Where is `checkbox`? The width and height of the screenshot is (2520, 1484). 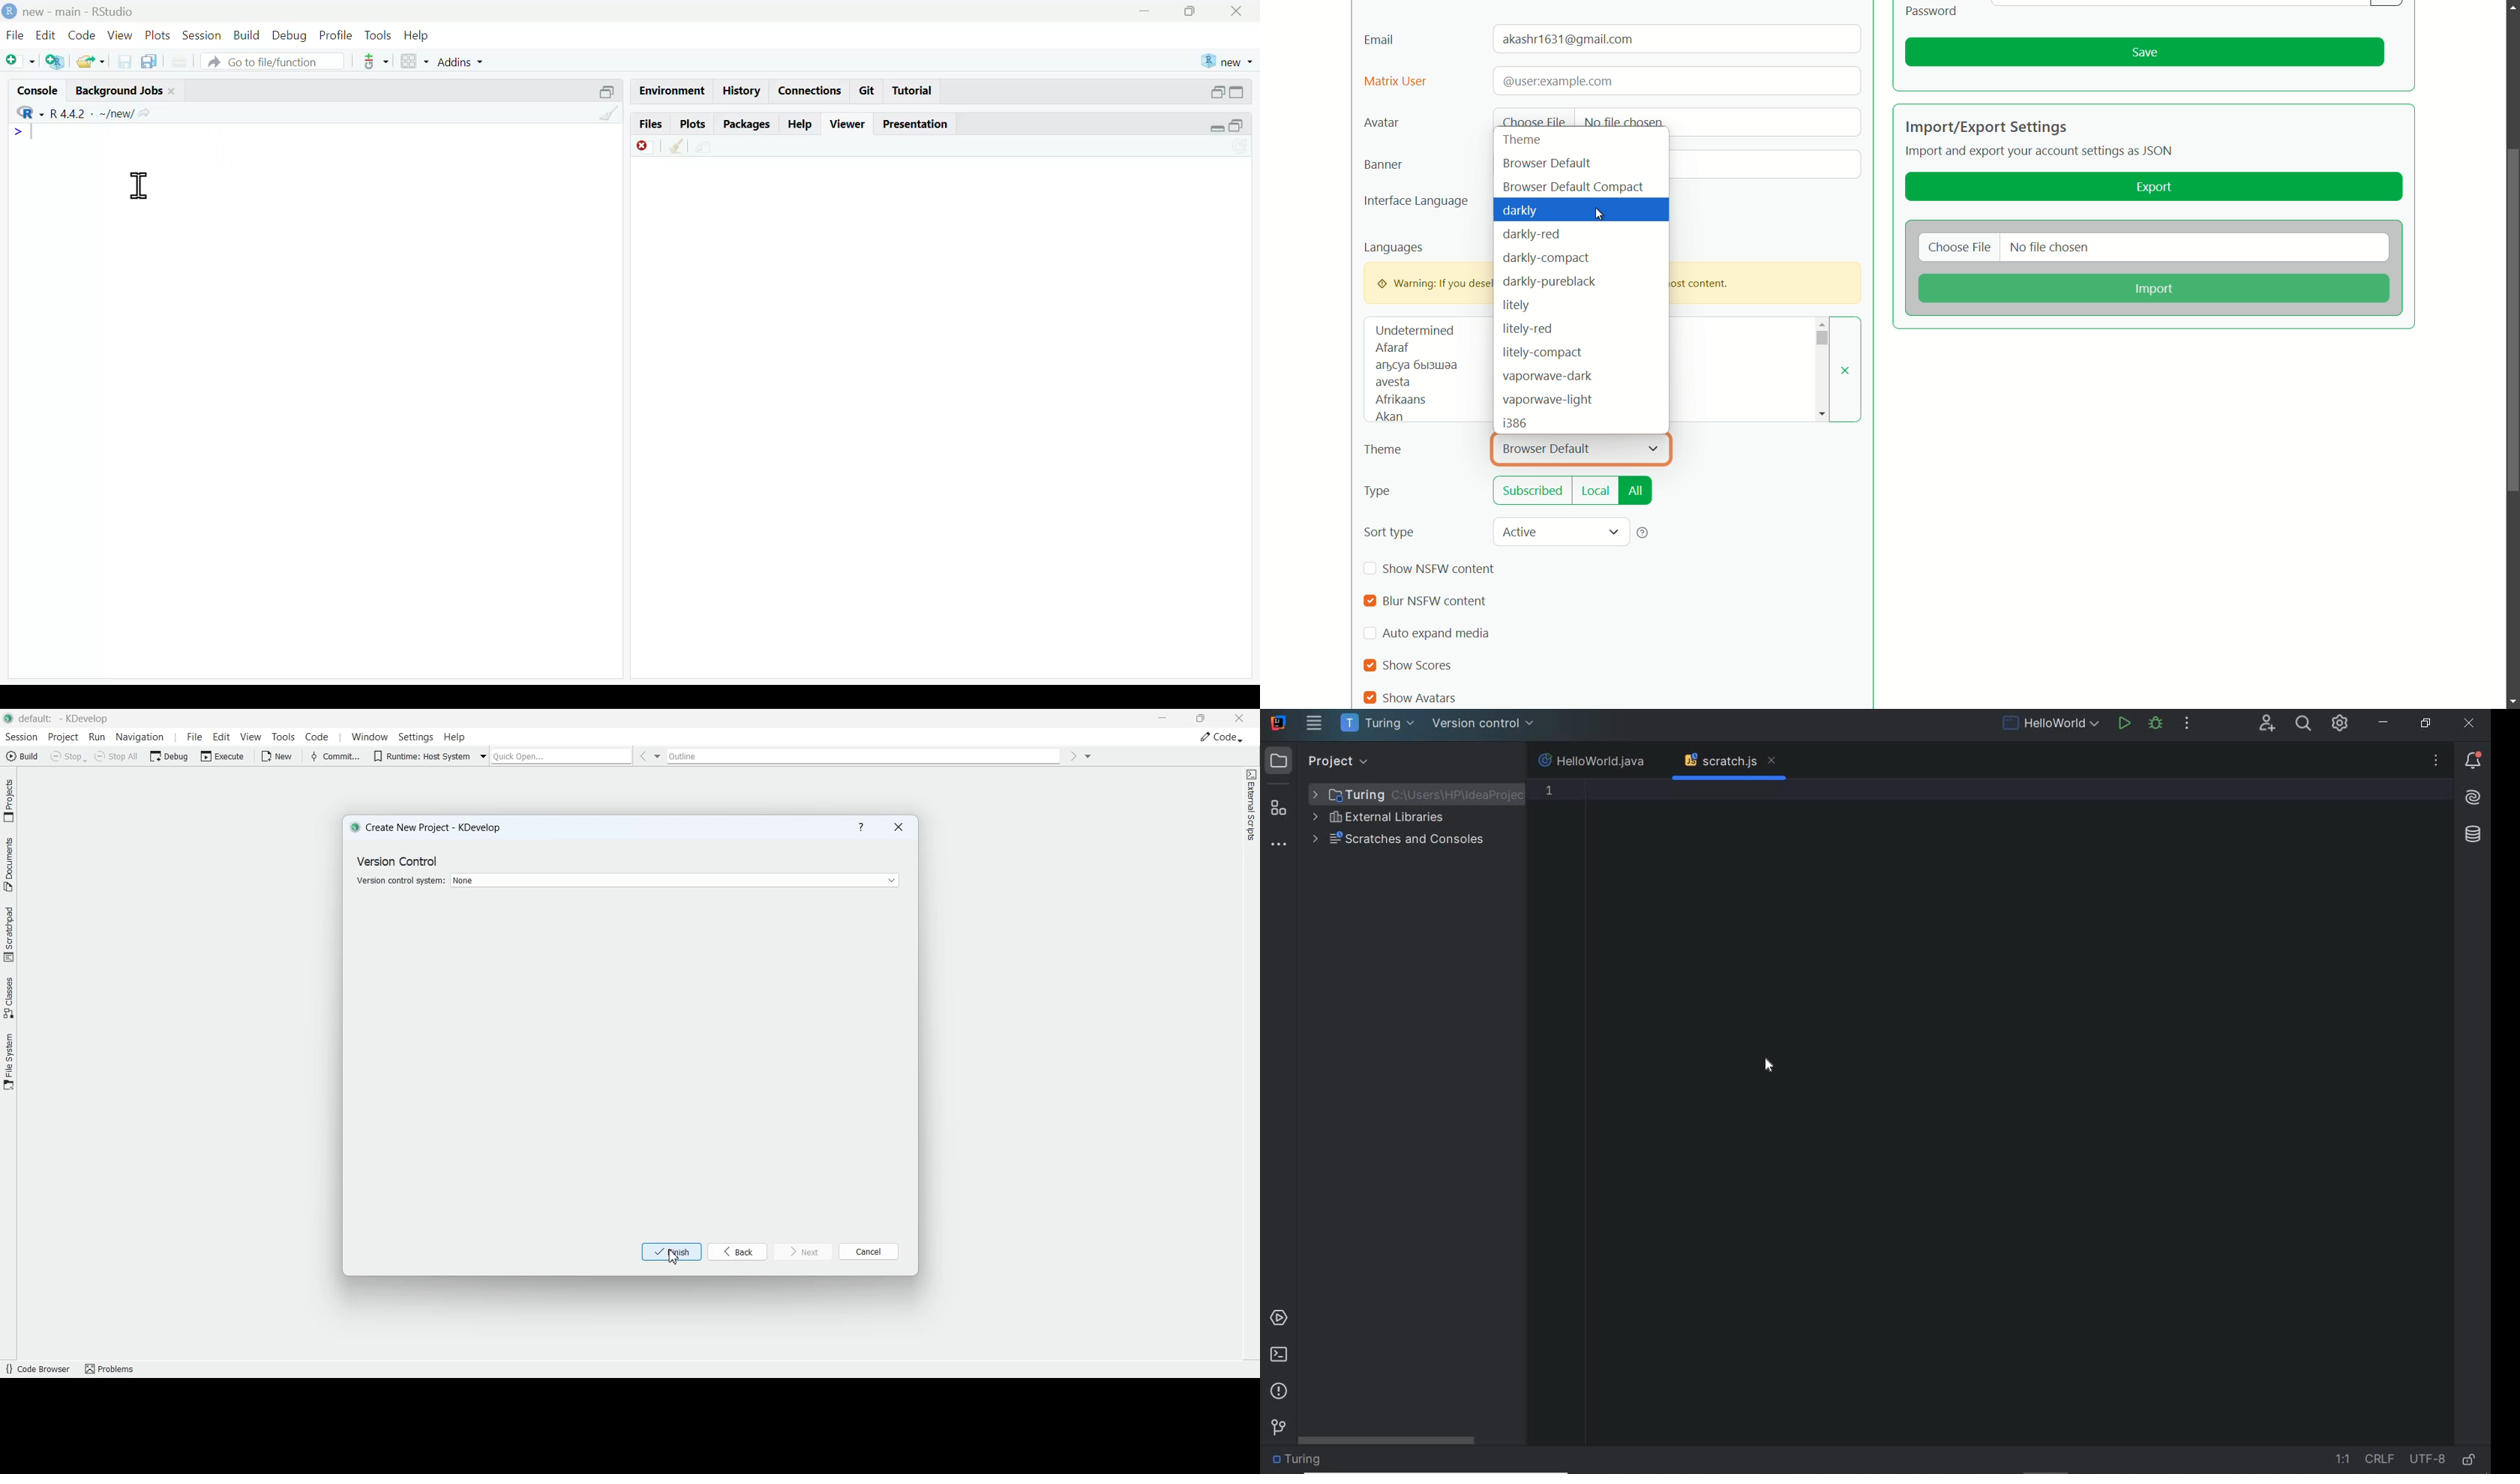
checkbox is located at coordinates (1372, 666).